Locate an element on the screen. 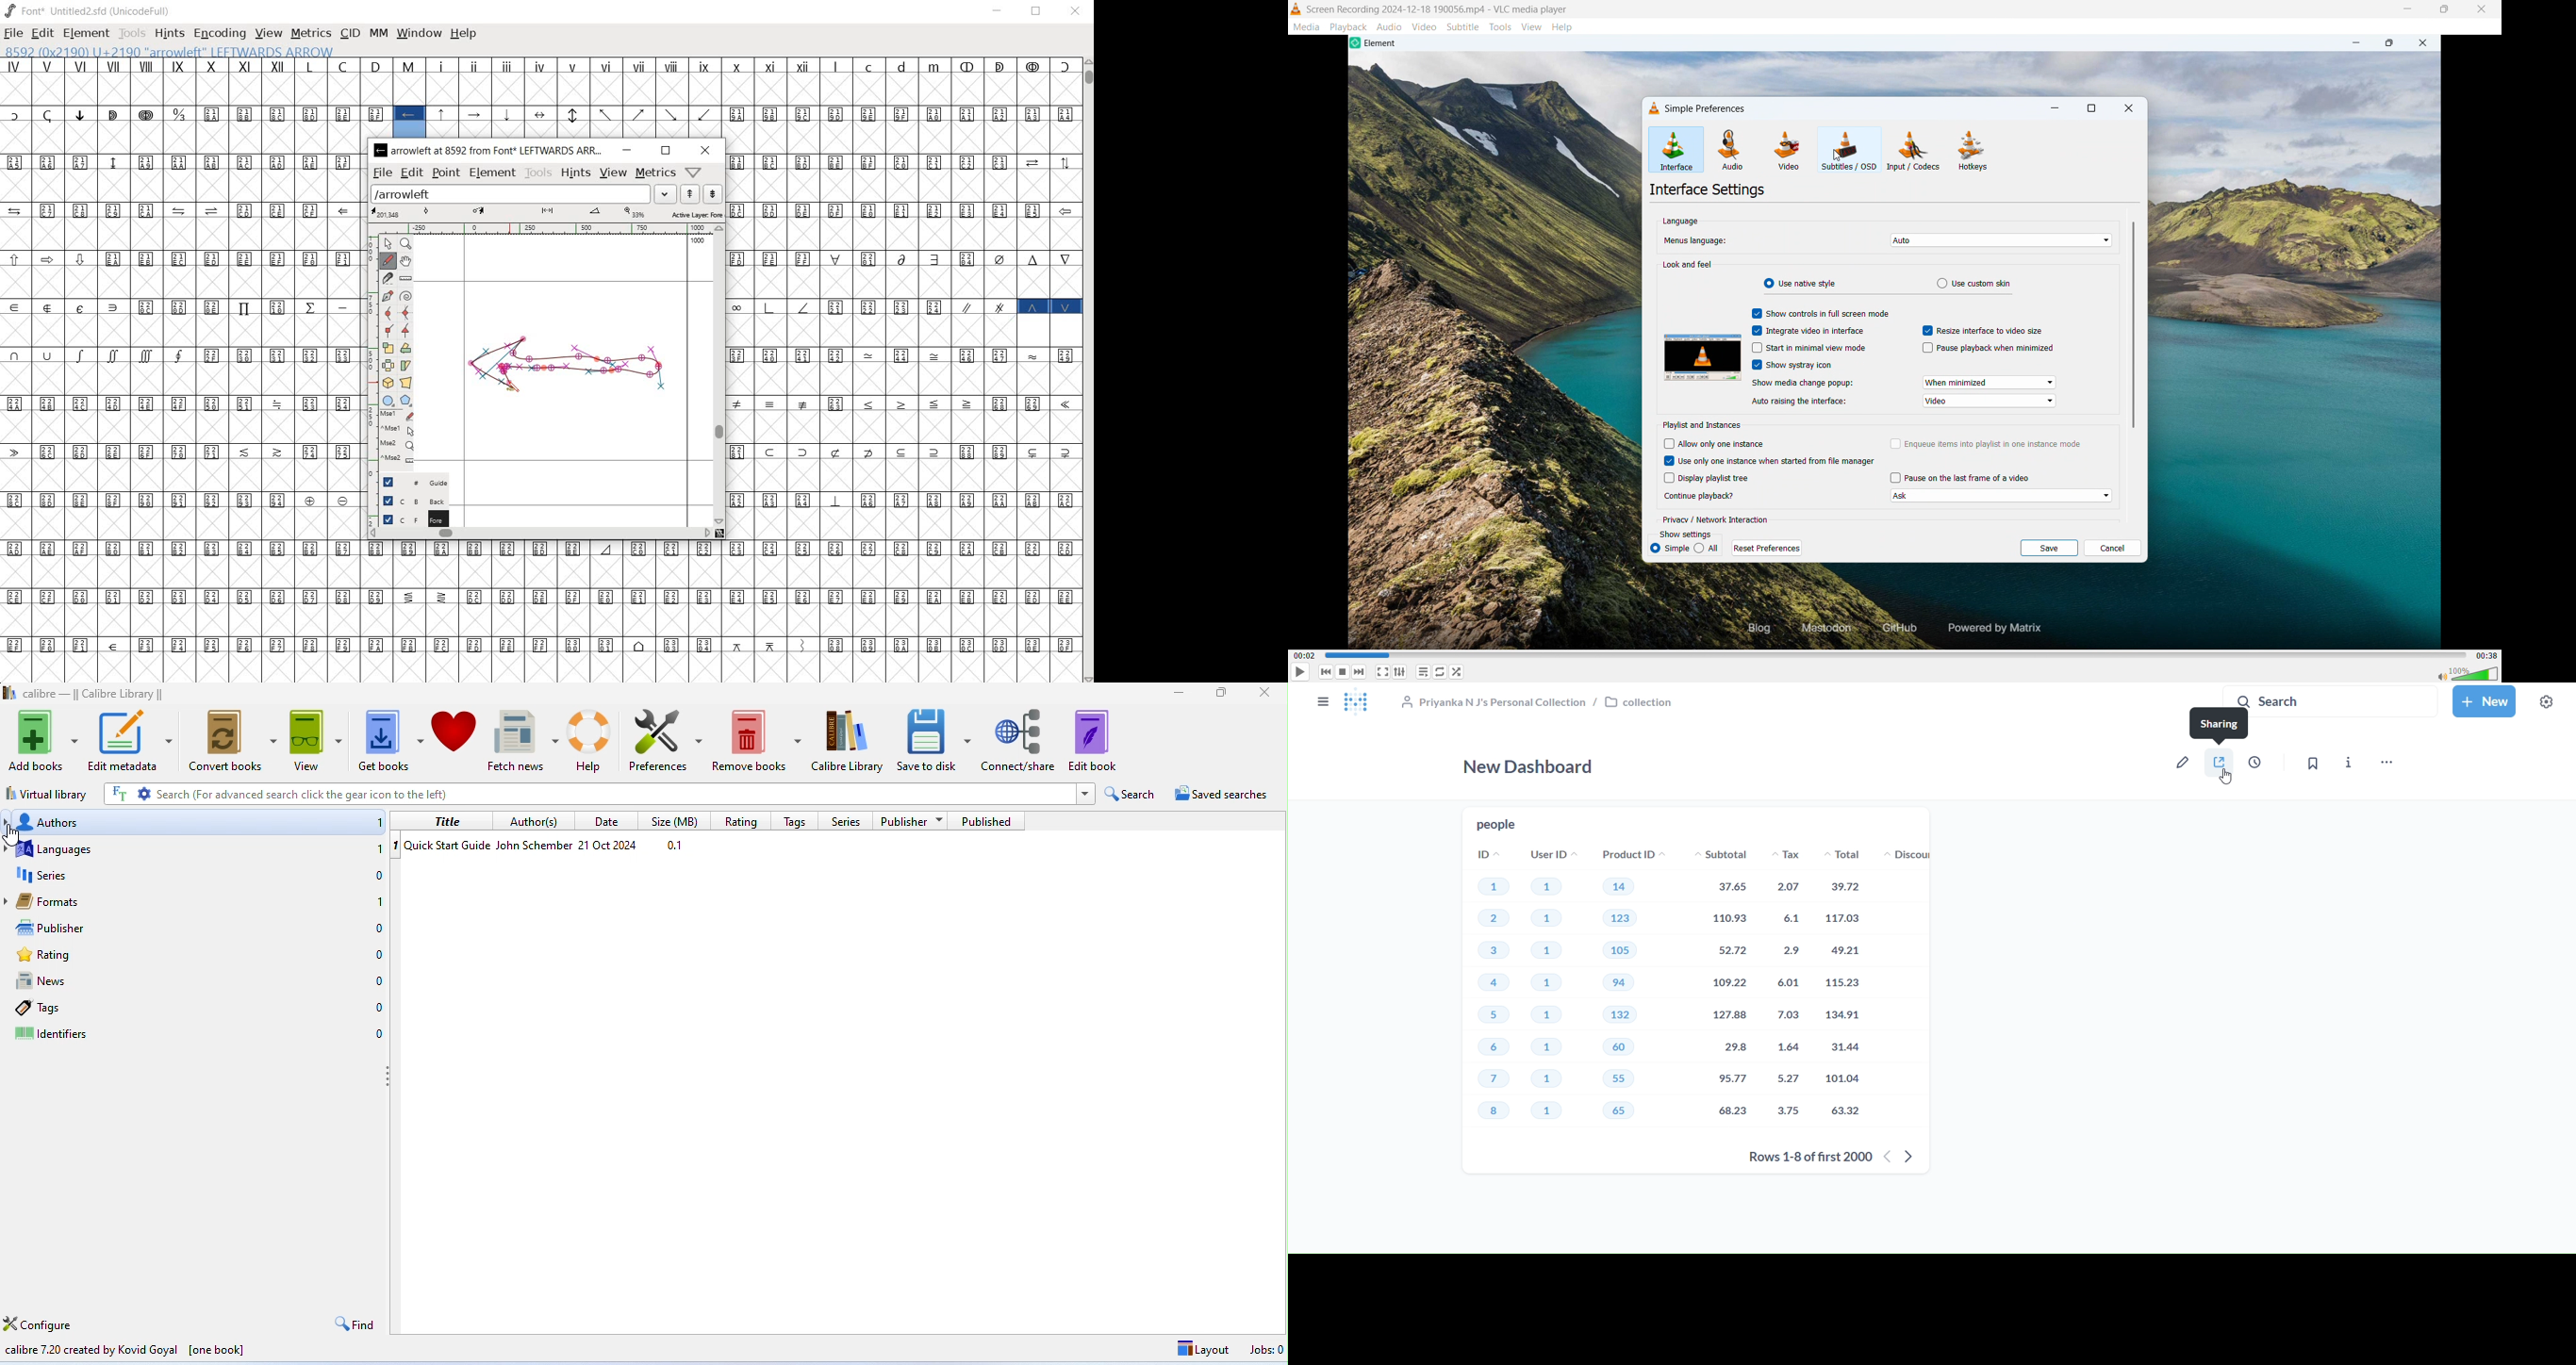 This screenshot has height=1372, width=2576. book name is located at coordinates (449, 847).